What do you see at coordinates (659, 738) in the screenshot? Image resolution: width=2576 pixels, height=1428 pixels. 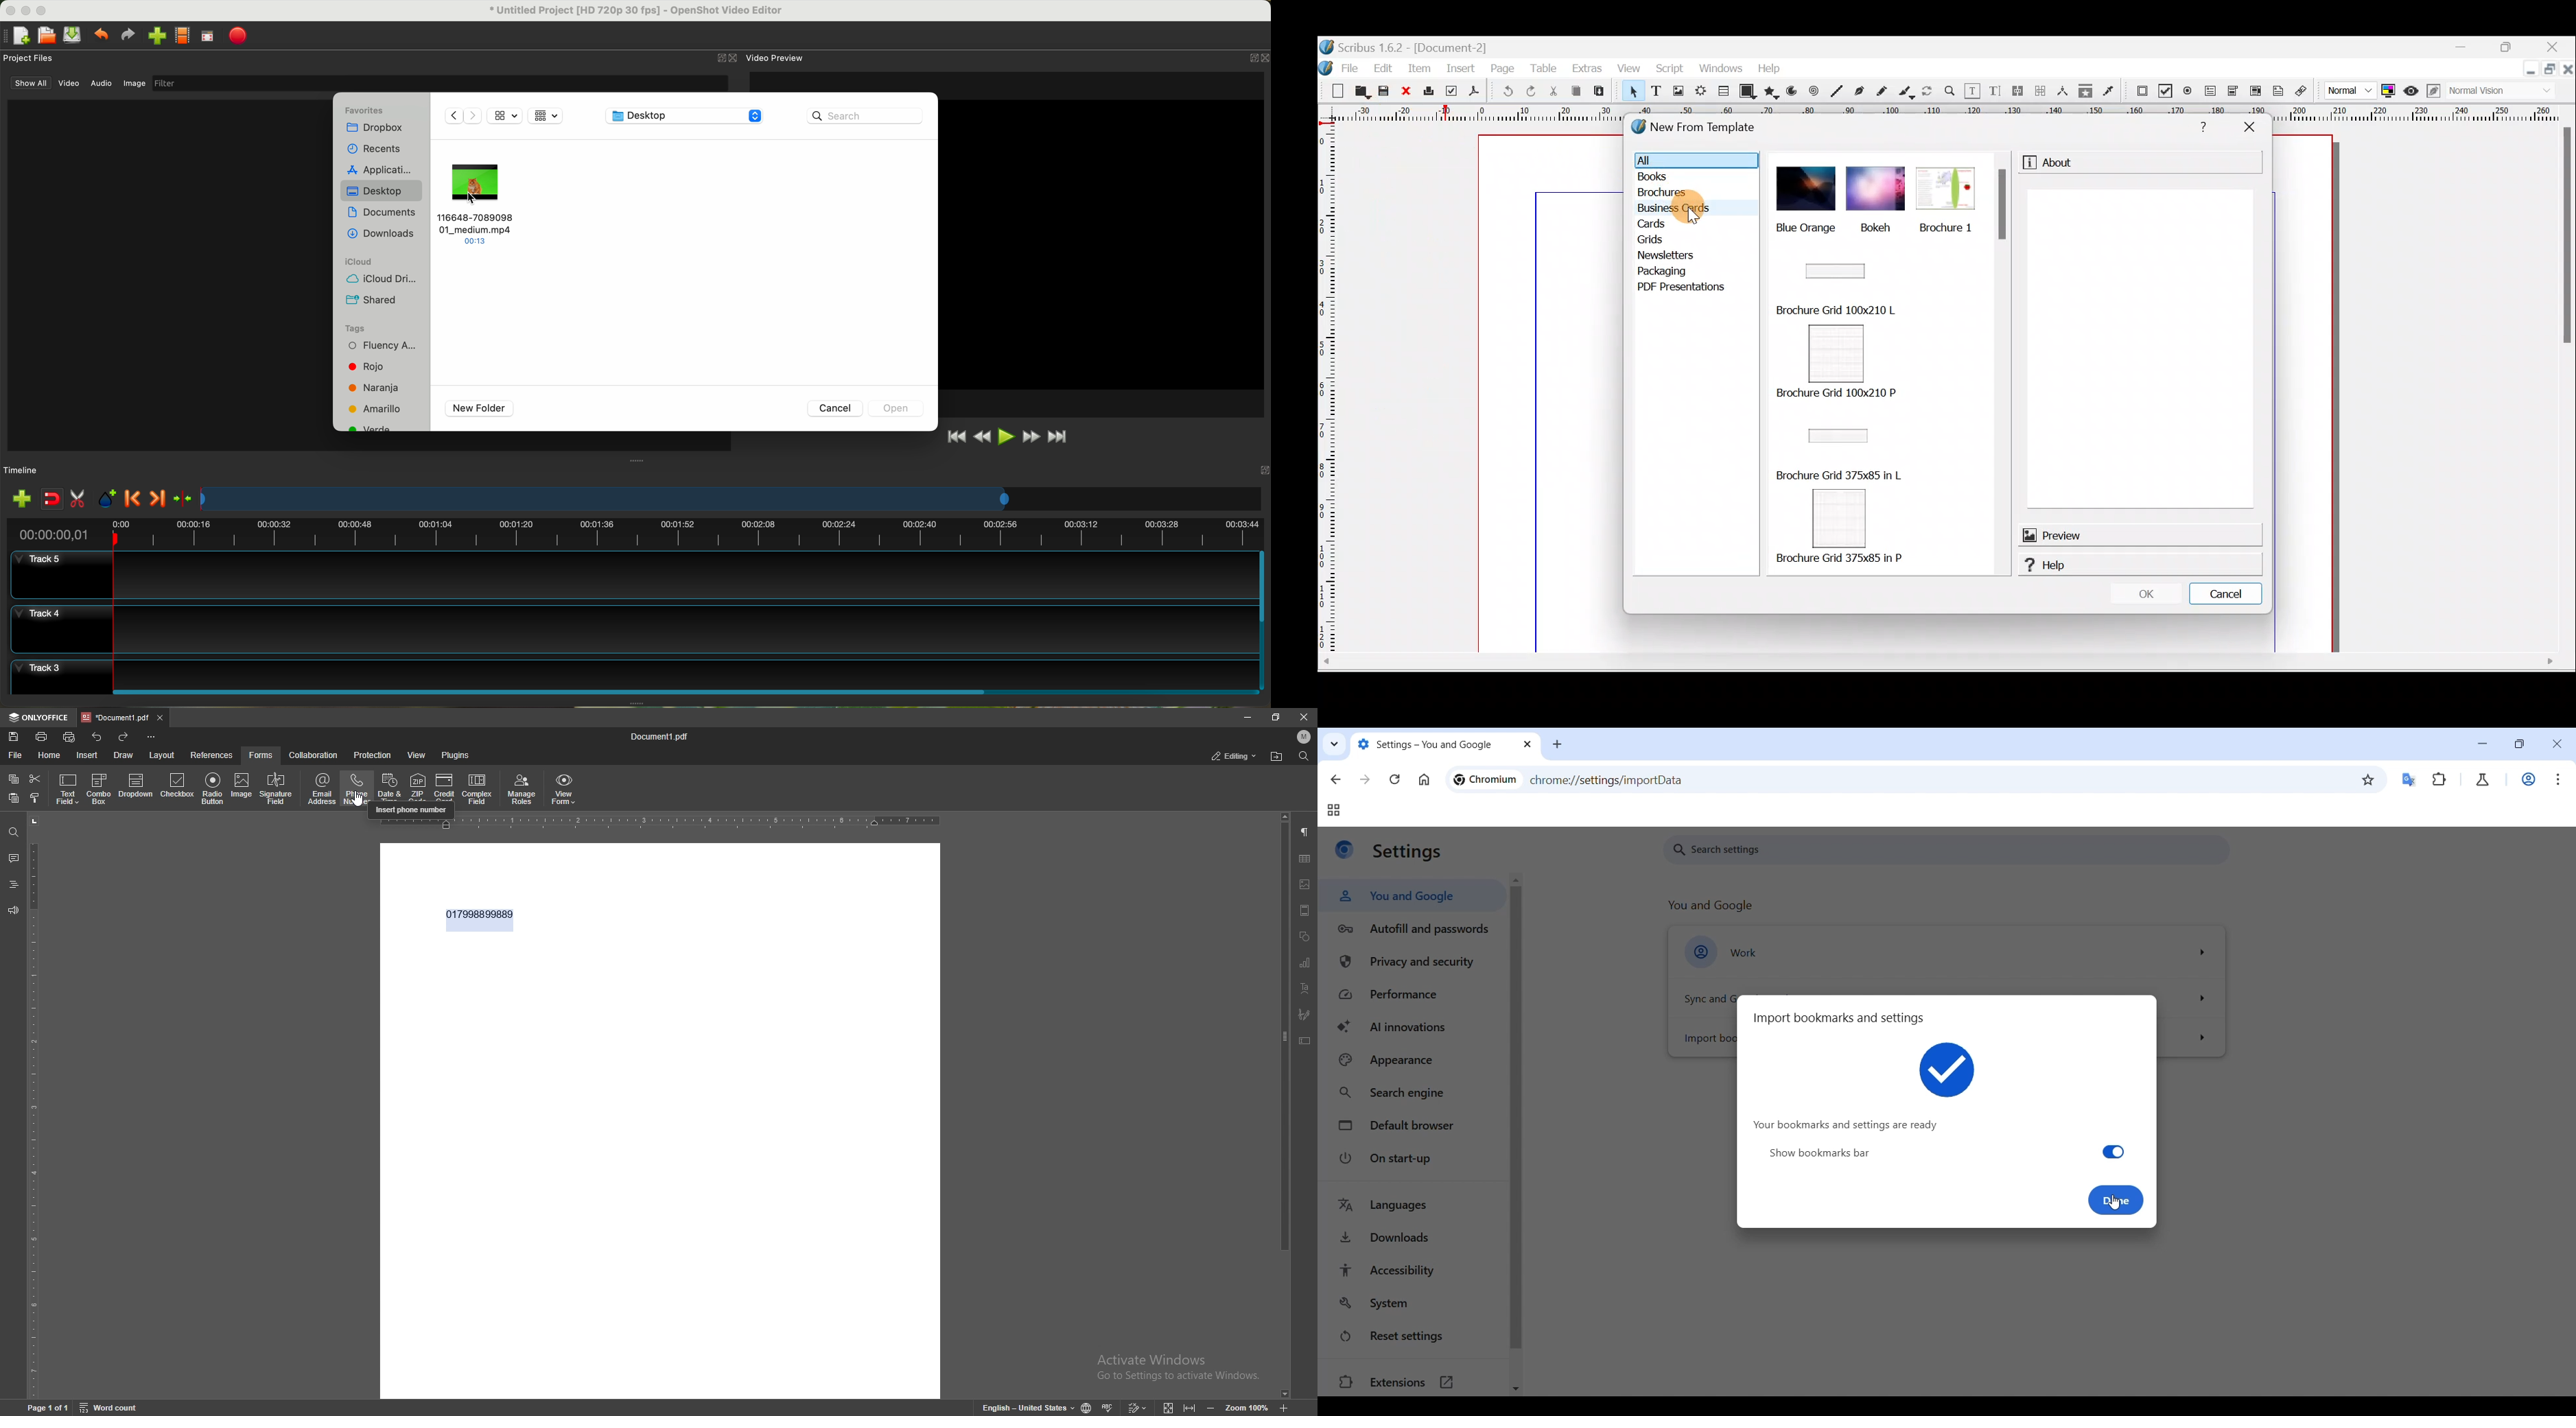 I see `file name` at bounding box center [659, 738].